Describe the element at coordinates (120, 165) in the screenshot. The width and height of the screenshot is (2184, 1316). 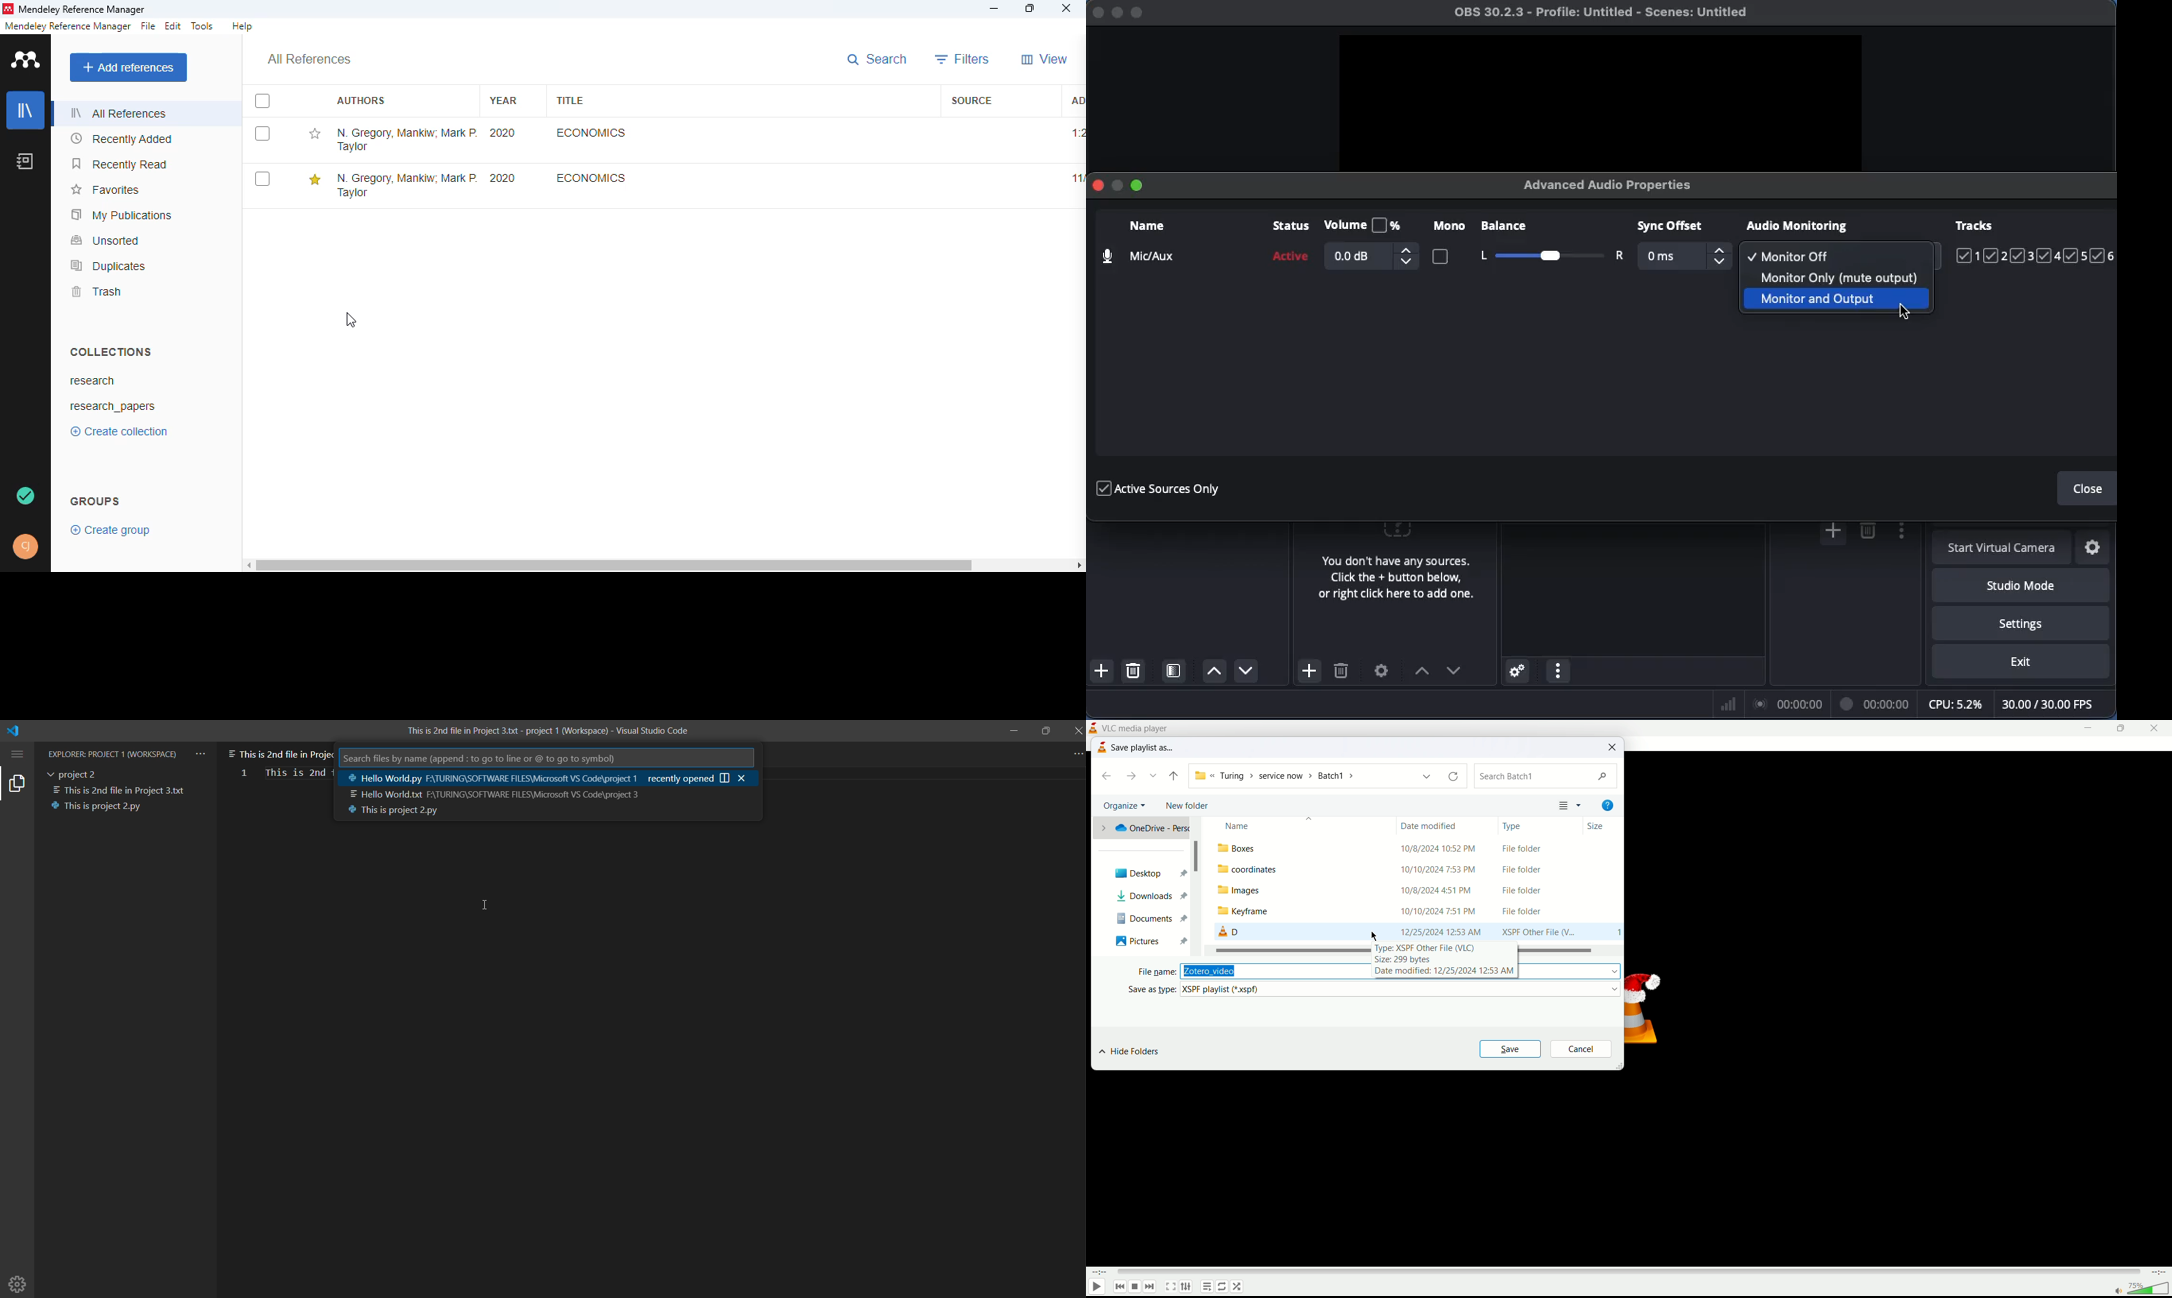
I see `recently read` at that location.